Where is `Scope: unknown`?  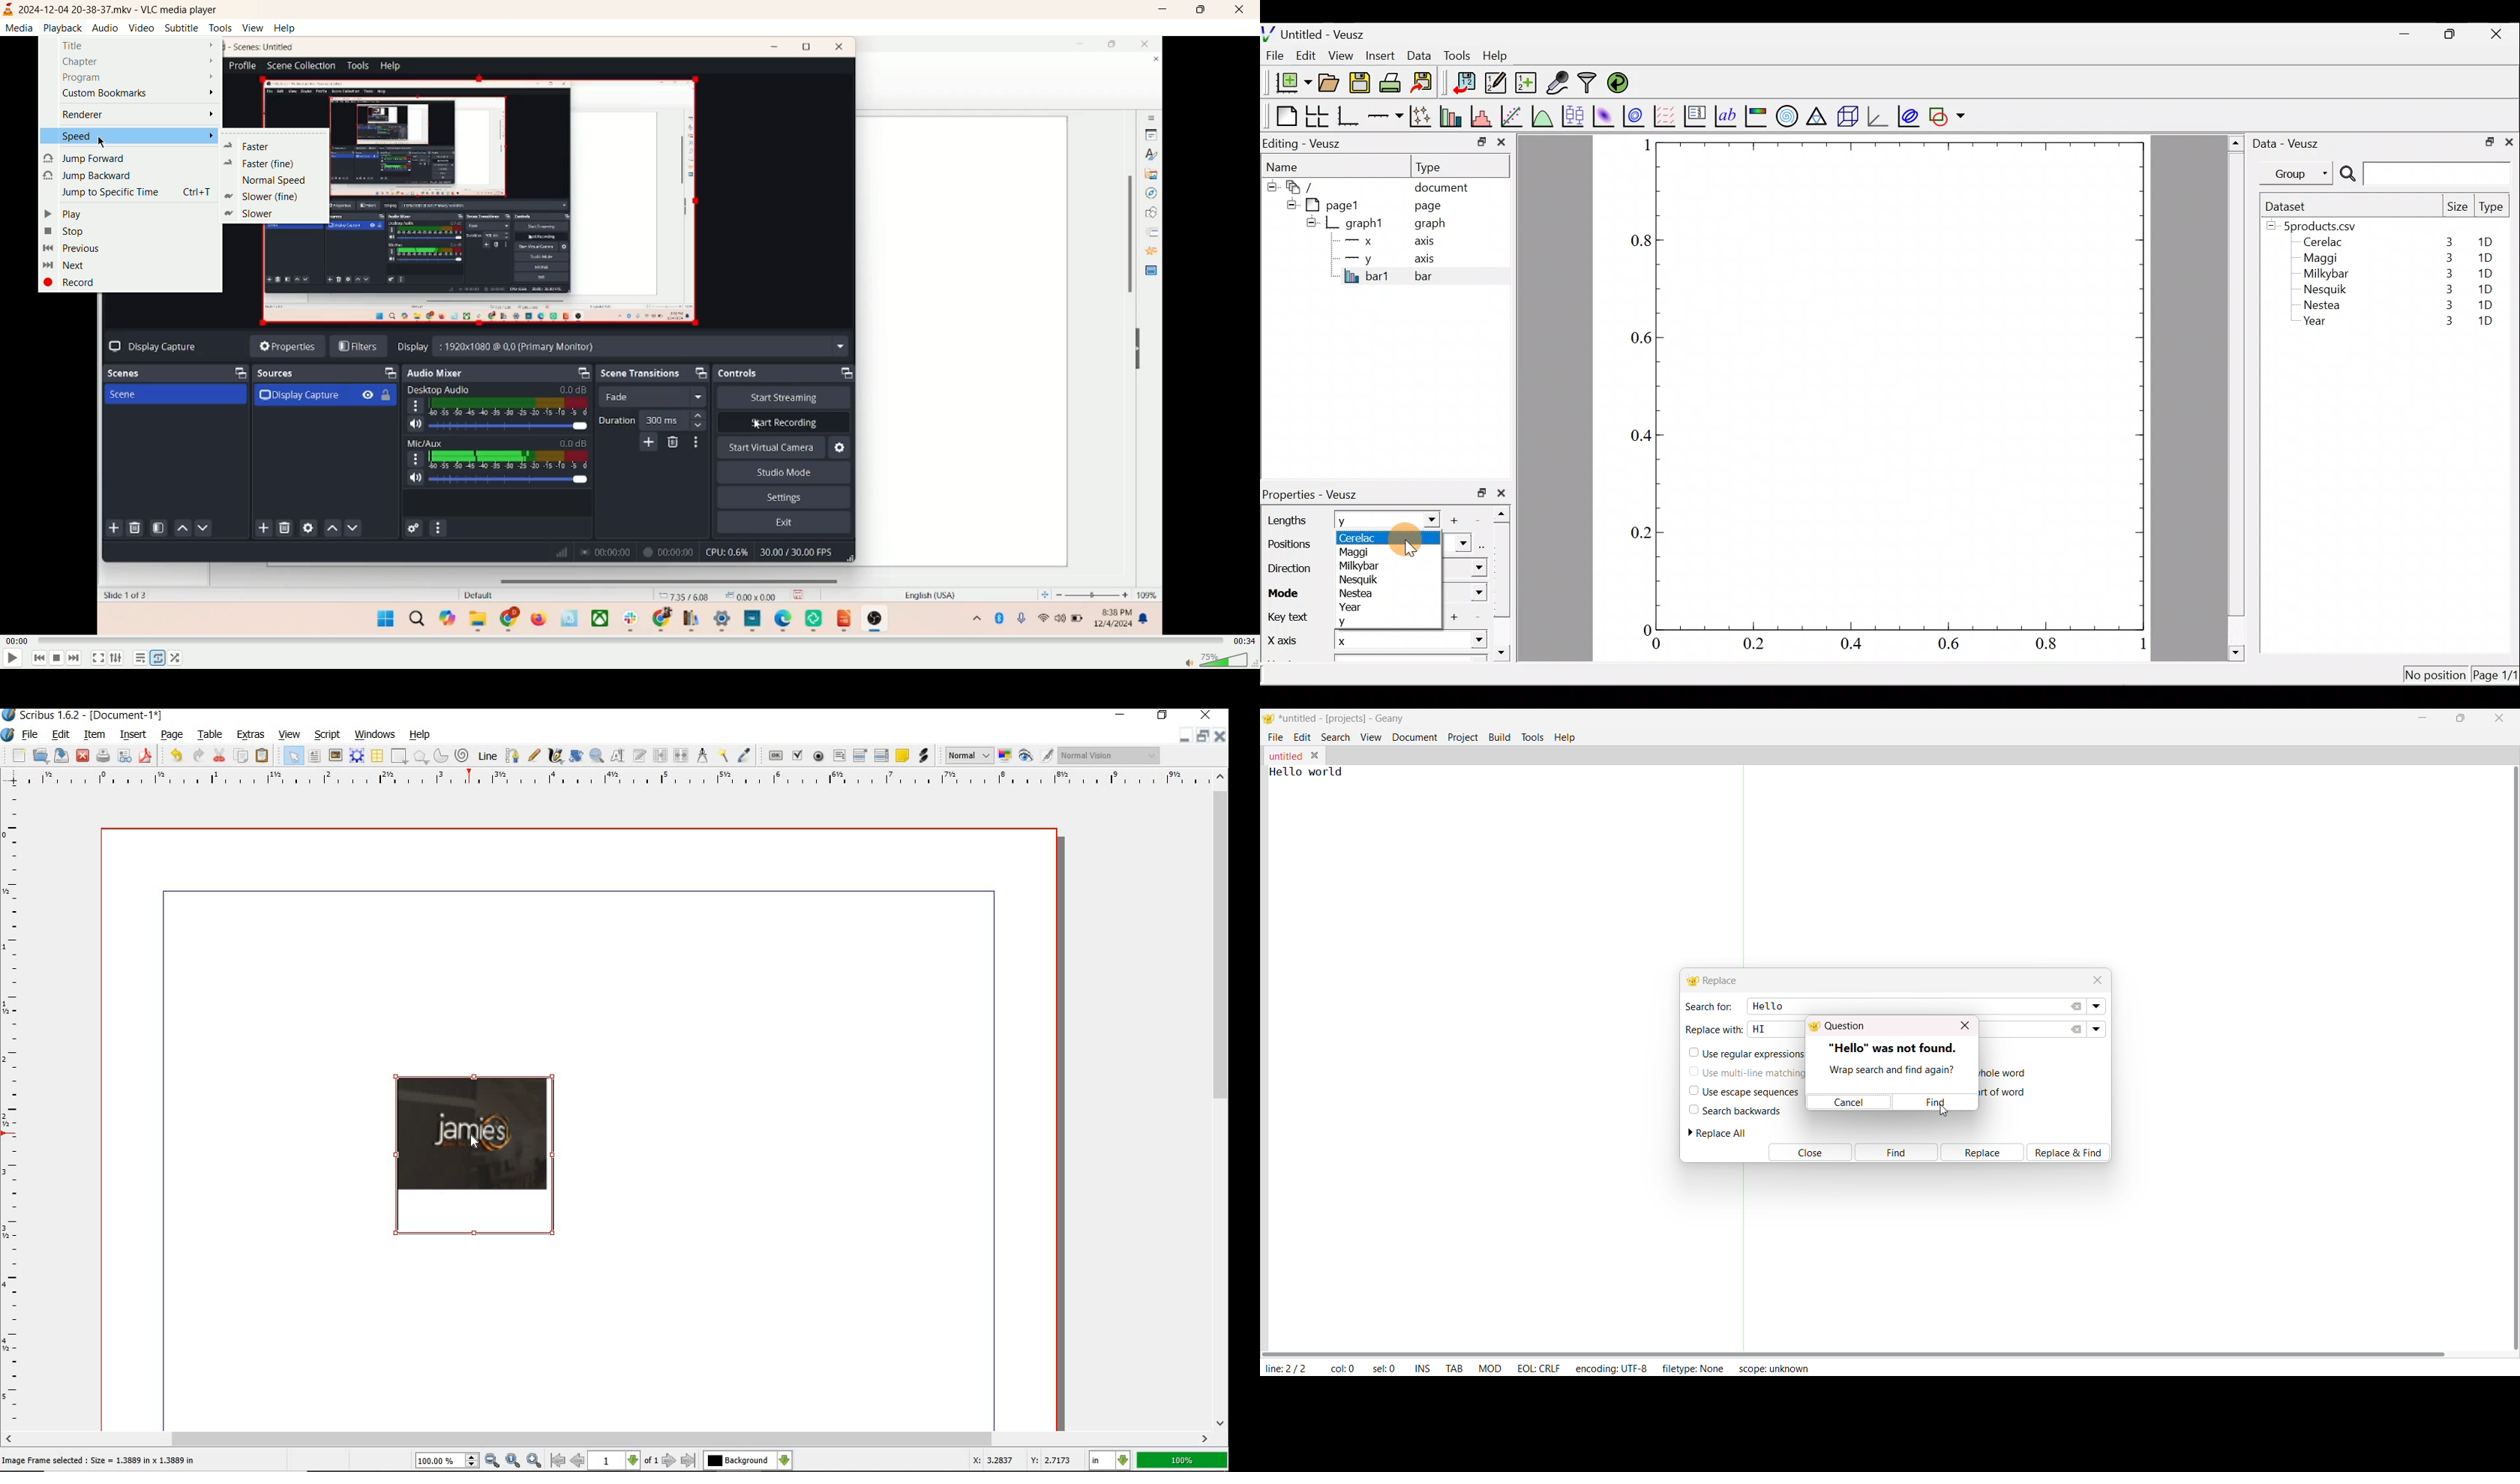 Scope: unknown is located at coordinates (1773, 1367).